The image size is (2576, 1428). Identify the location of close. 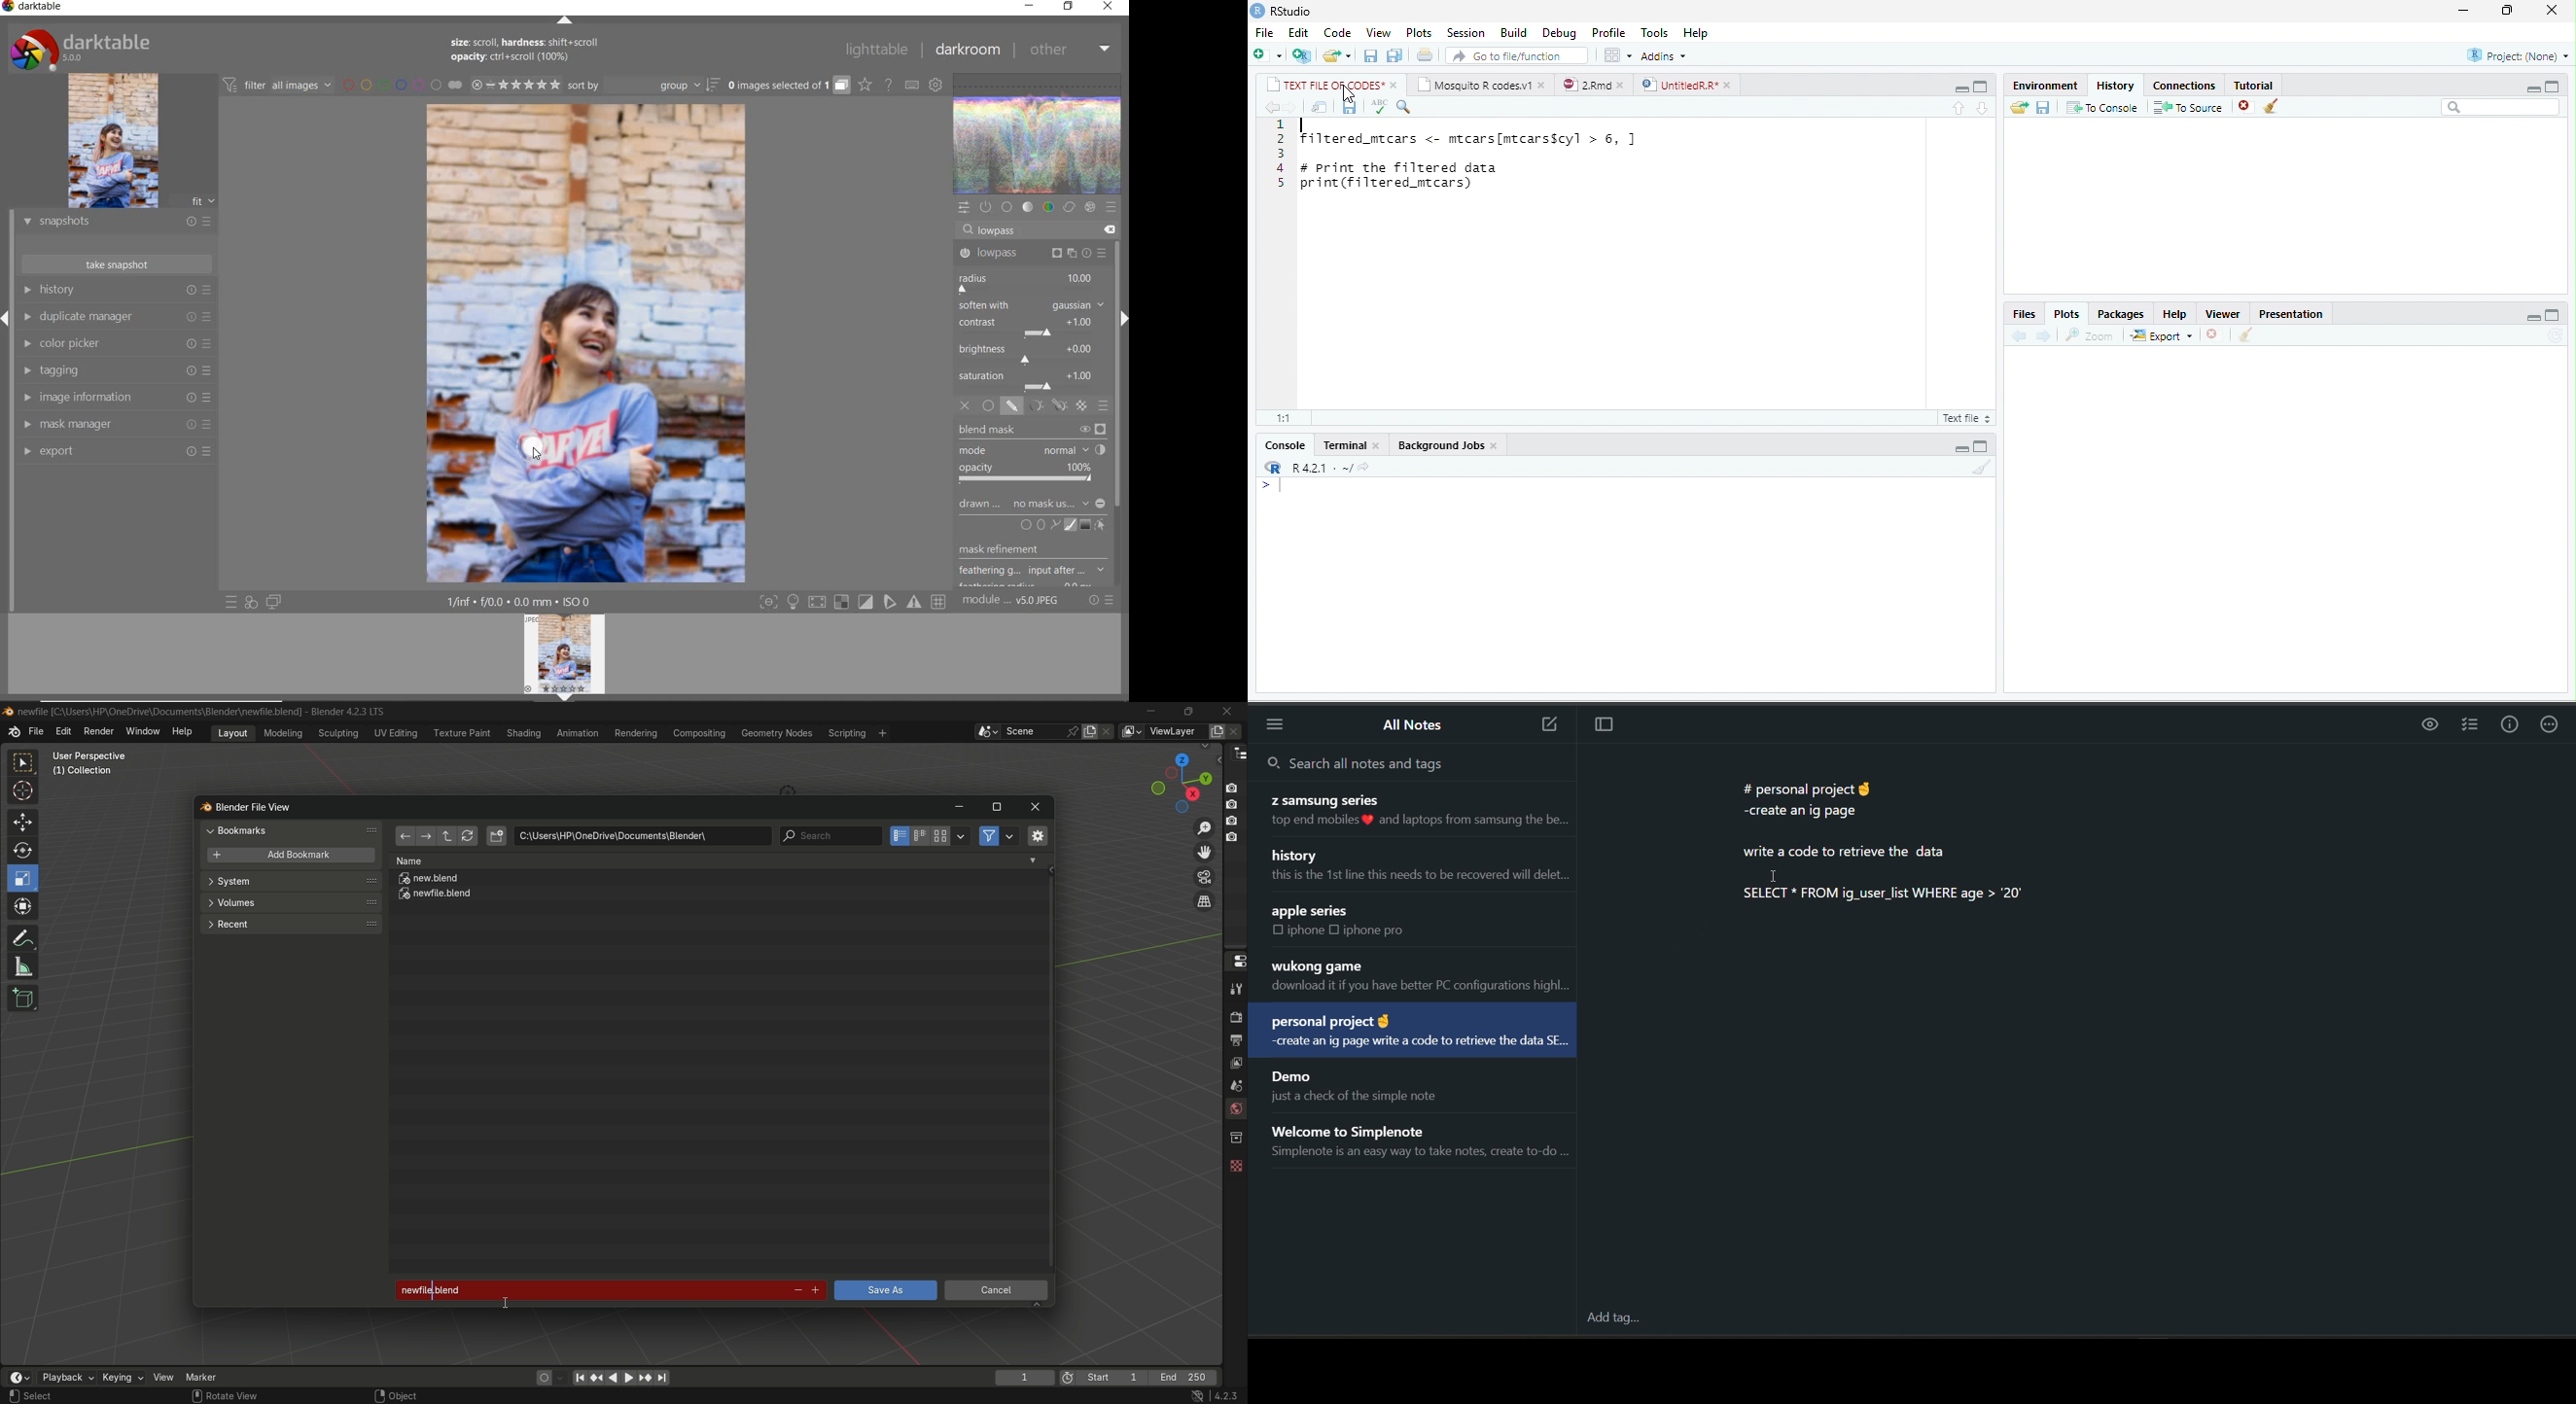
(1622, 86).